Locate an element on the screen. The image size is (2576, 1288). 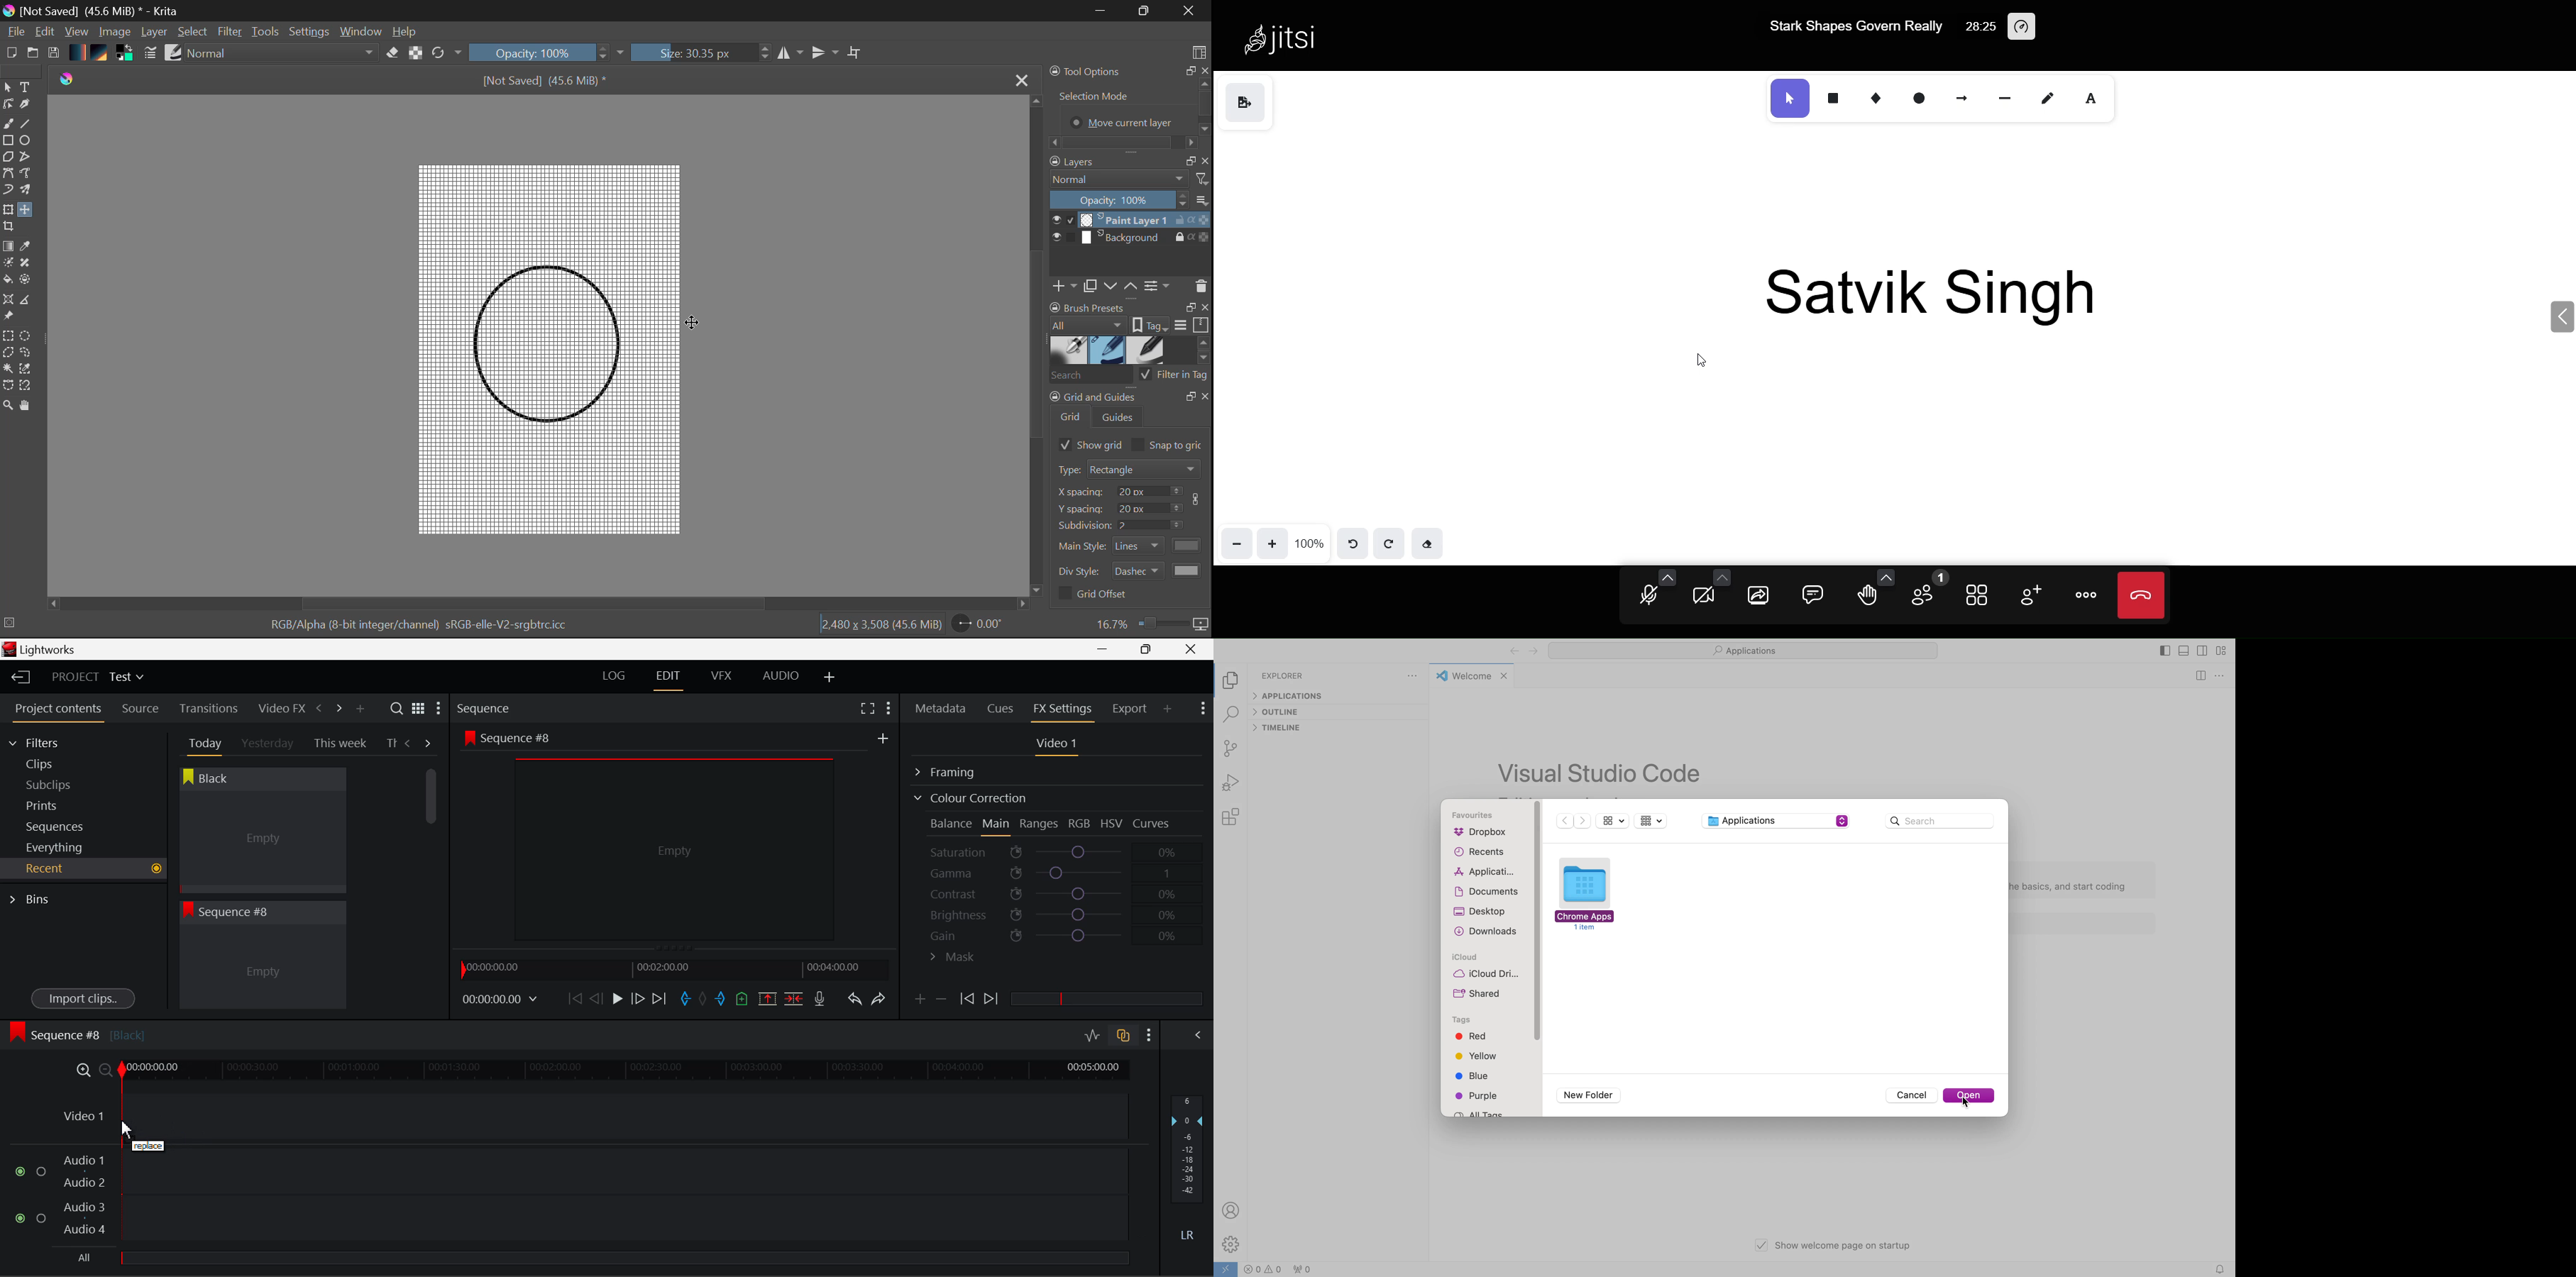
Multibrush Tool is located at coordinates (30, 192).